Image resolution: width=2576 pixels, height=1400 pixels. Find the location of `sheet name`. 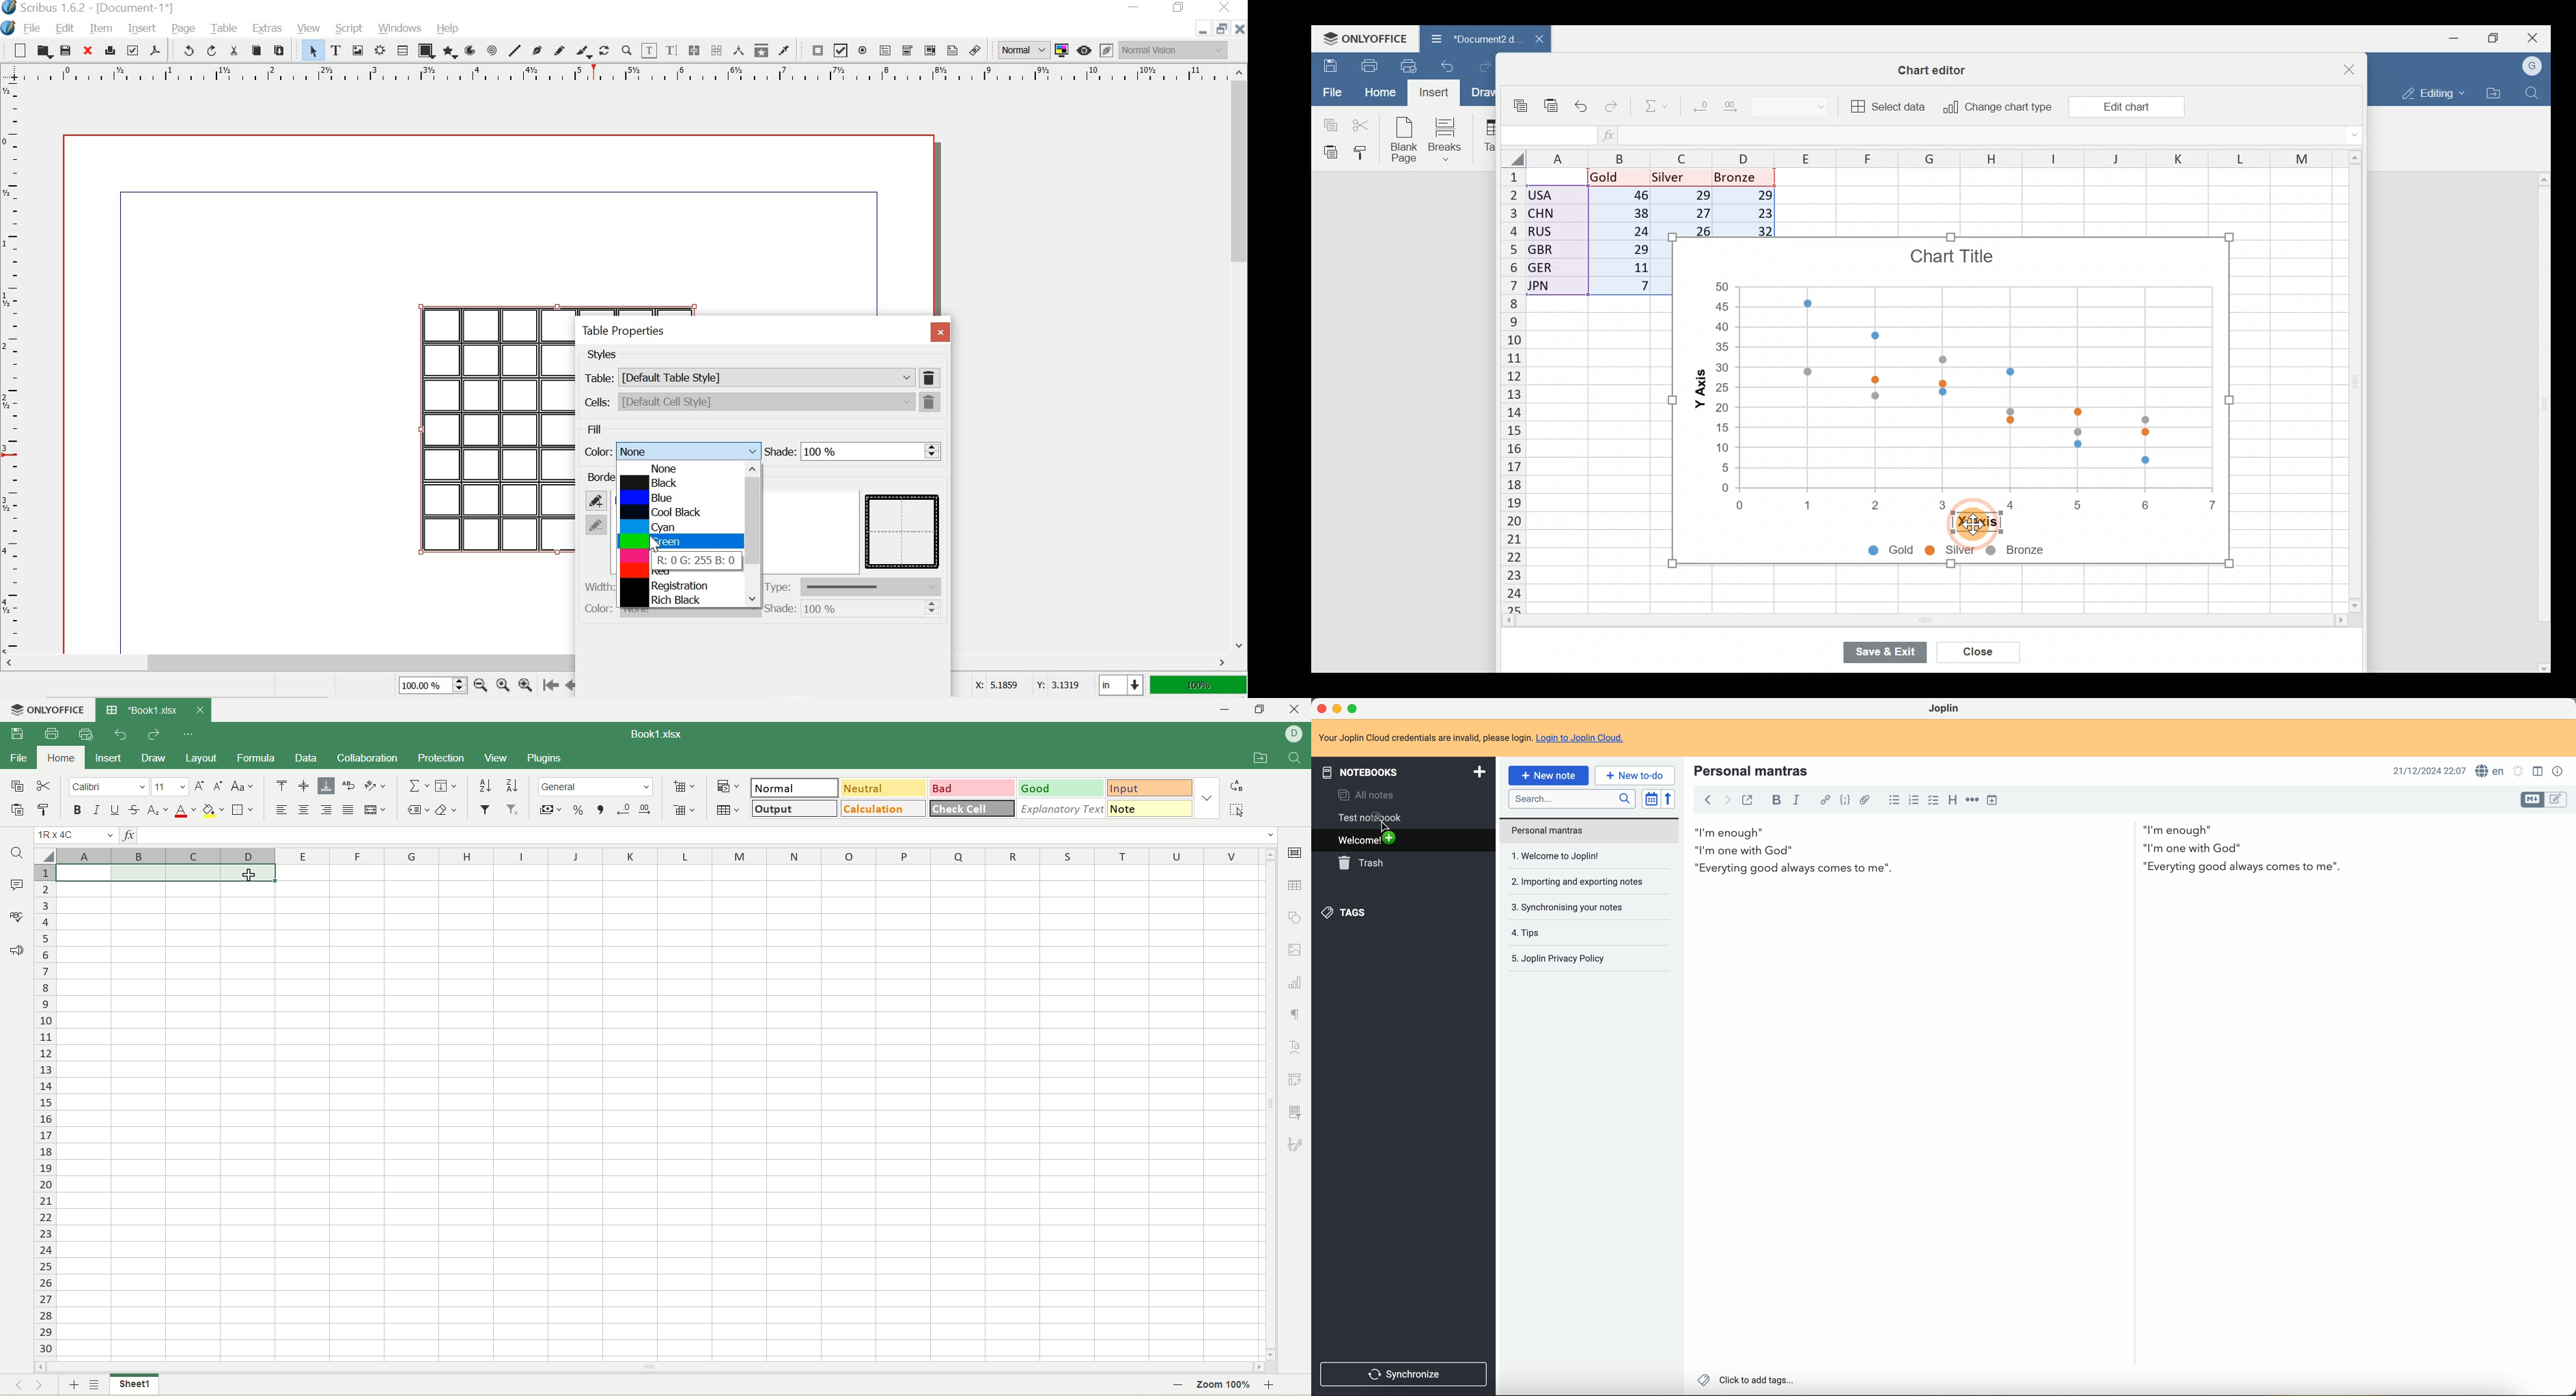

sheet name is located at coordinates (133, 1384).